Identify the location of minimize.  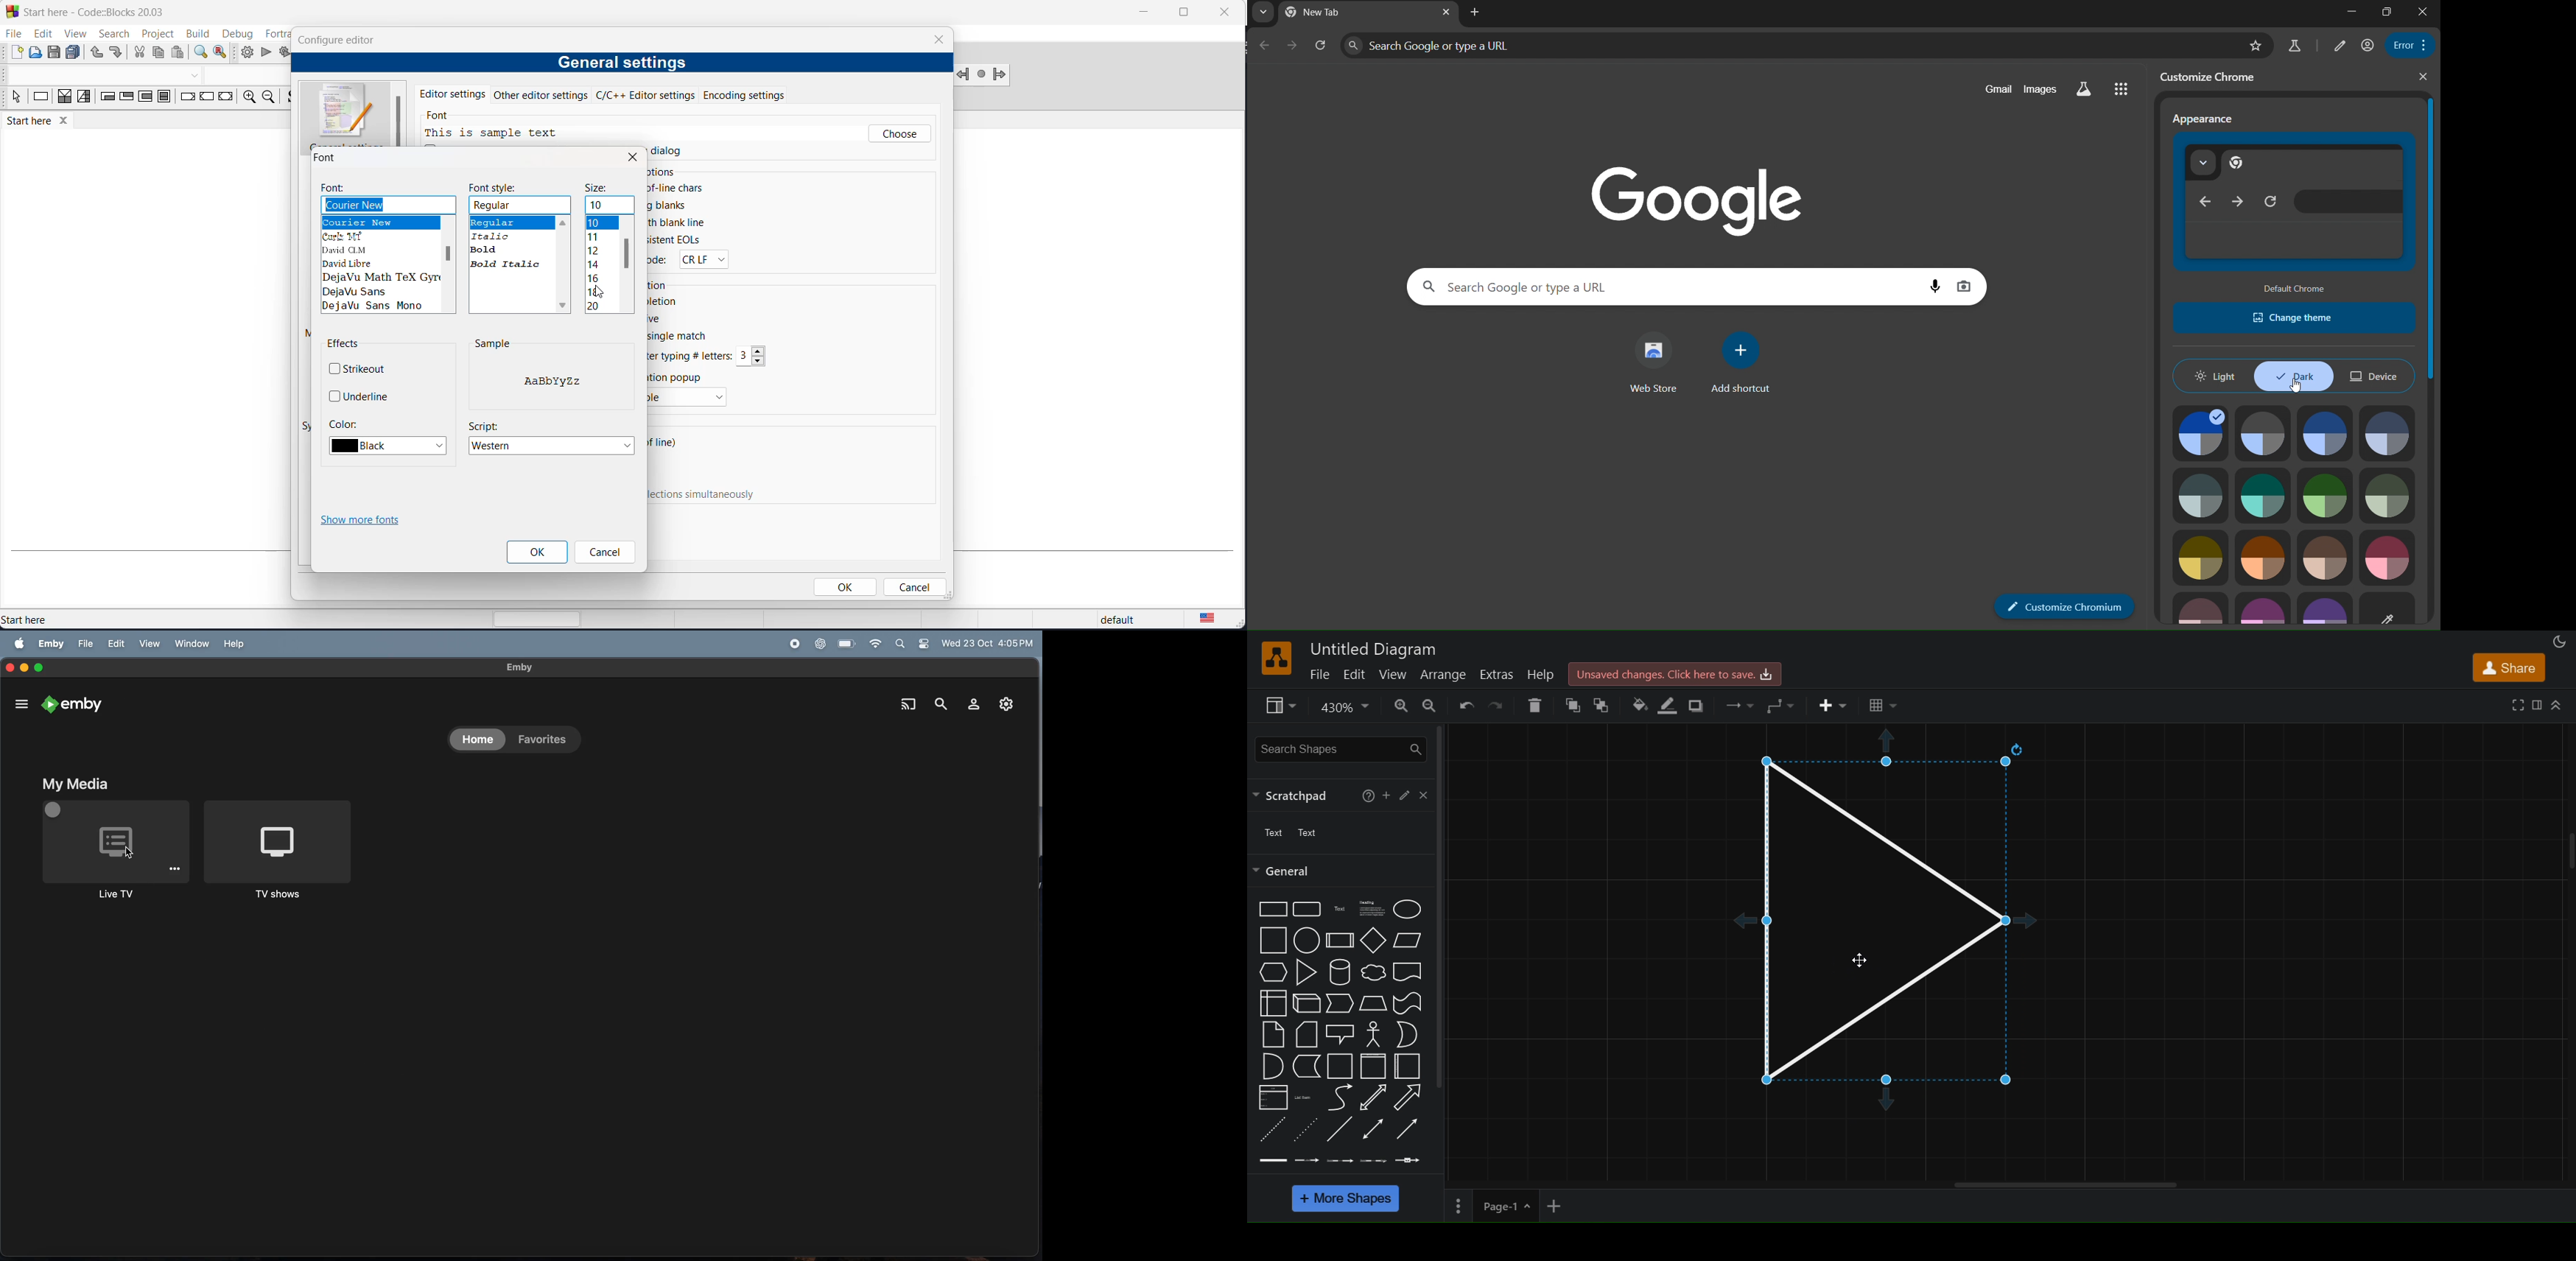
(1142, 14).